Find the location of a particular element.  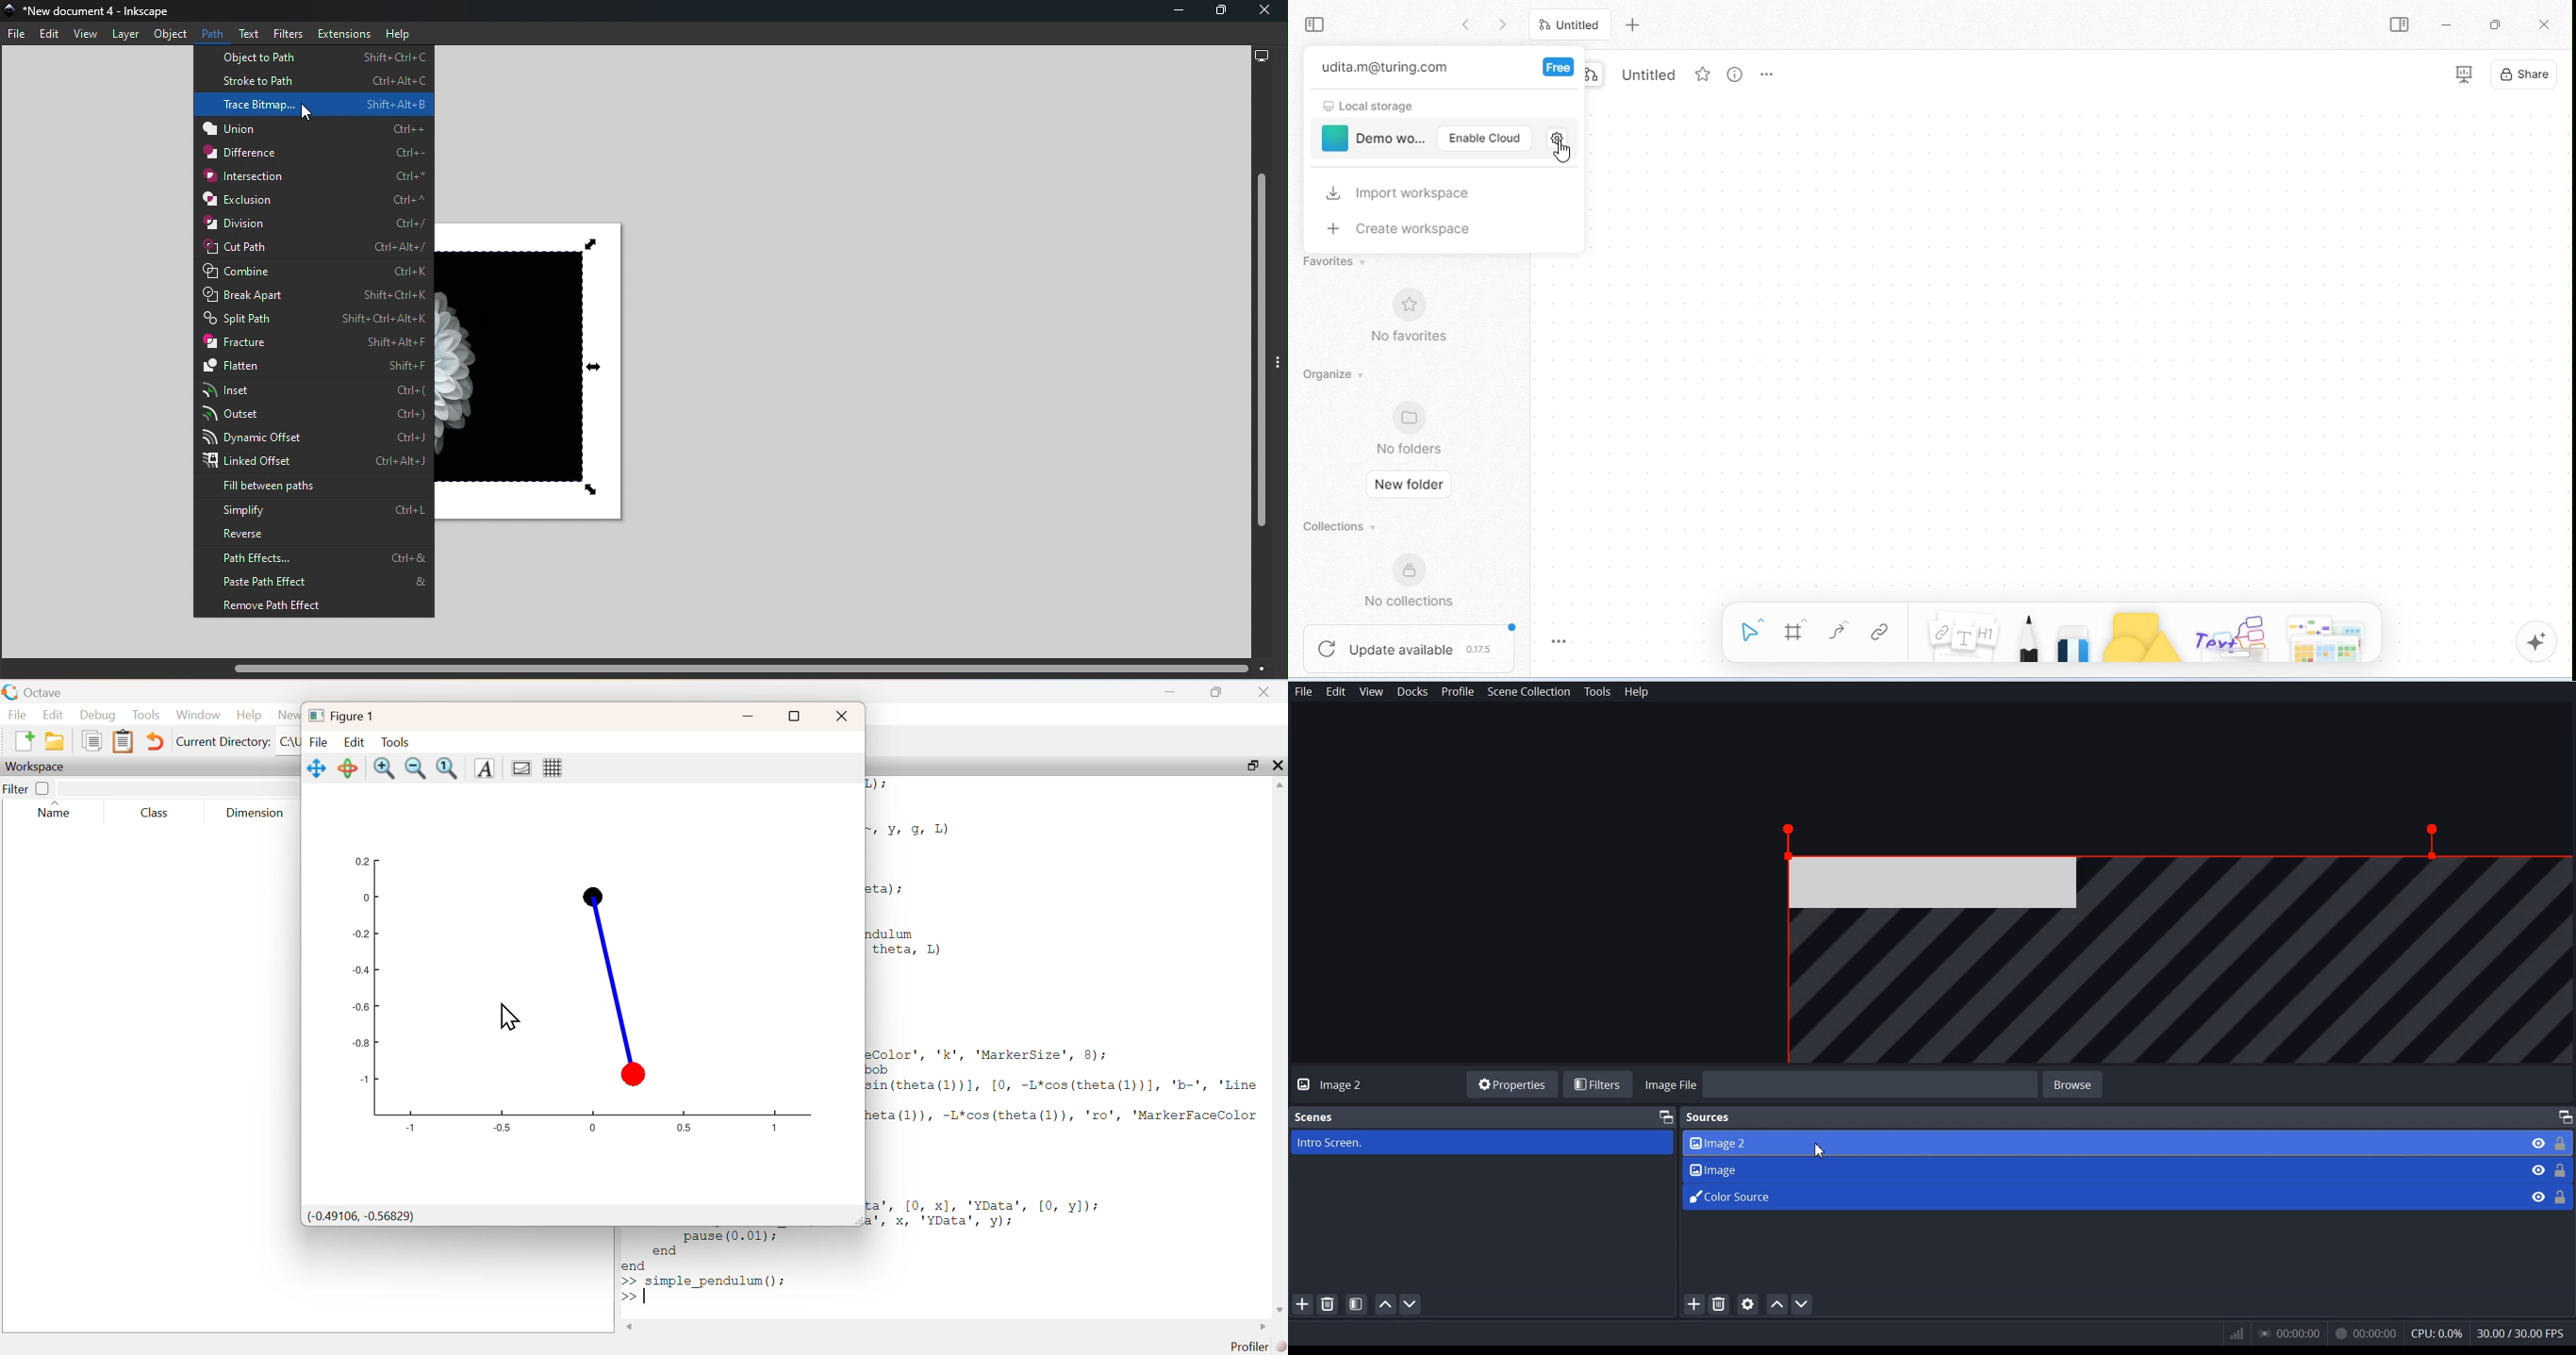

Exclusion is located at coordinates (318, 200).